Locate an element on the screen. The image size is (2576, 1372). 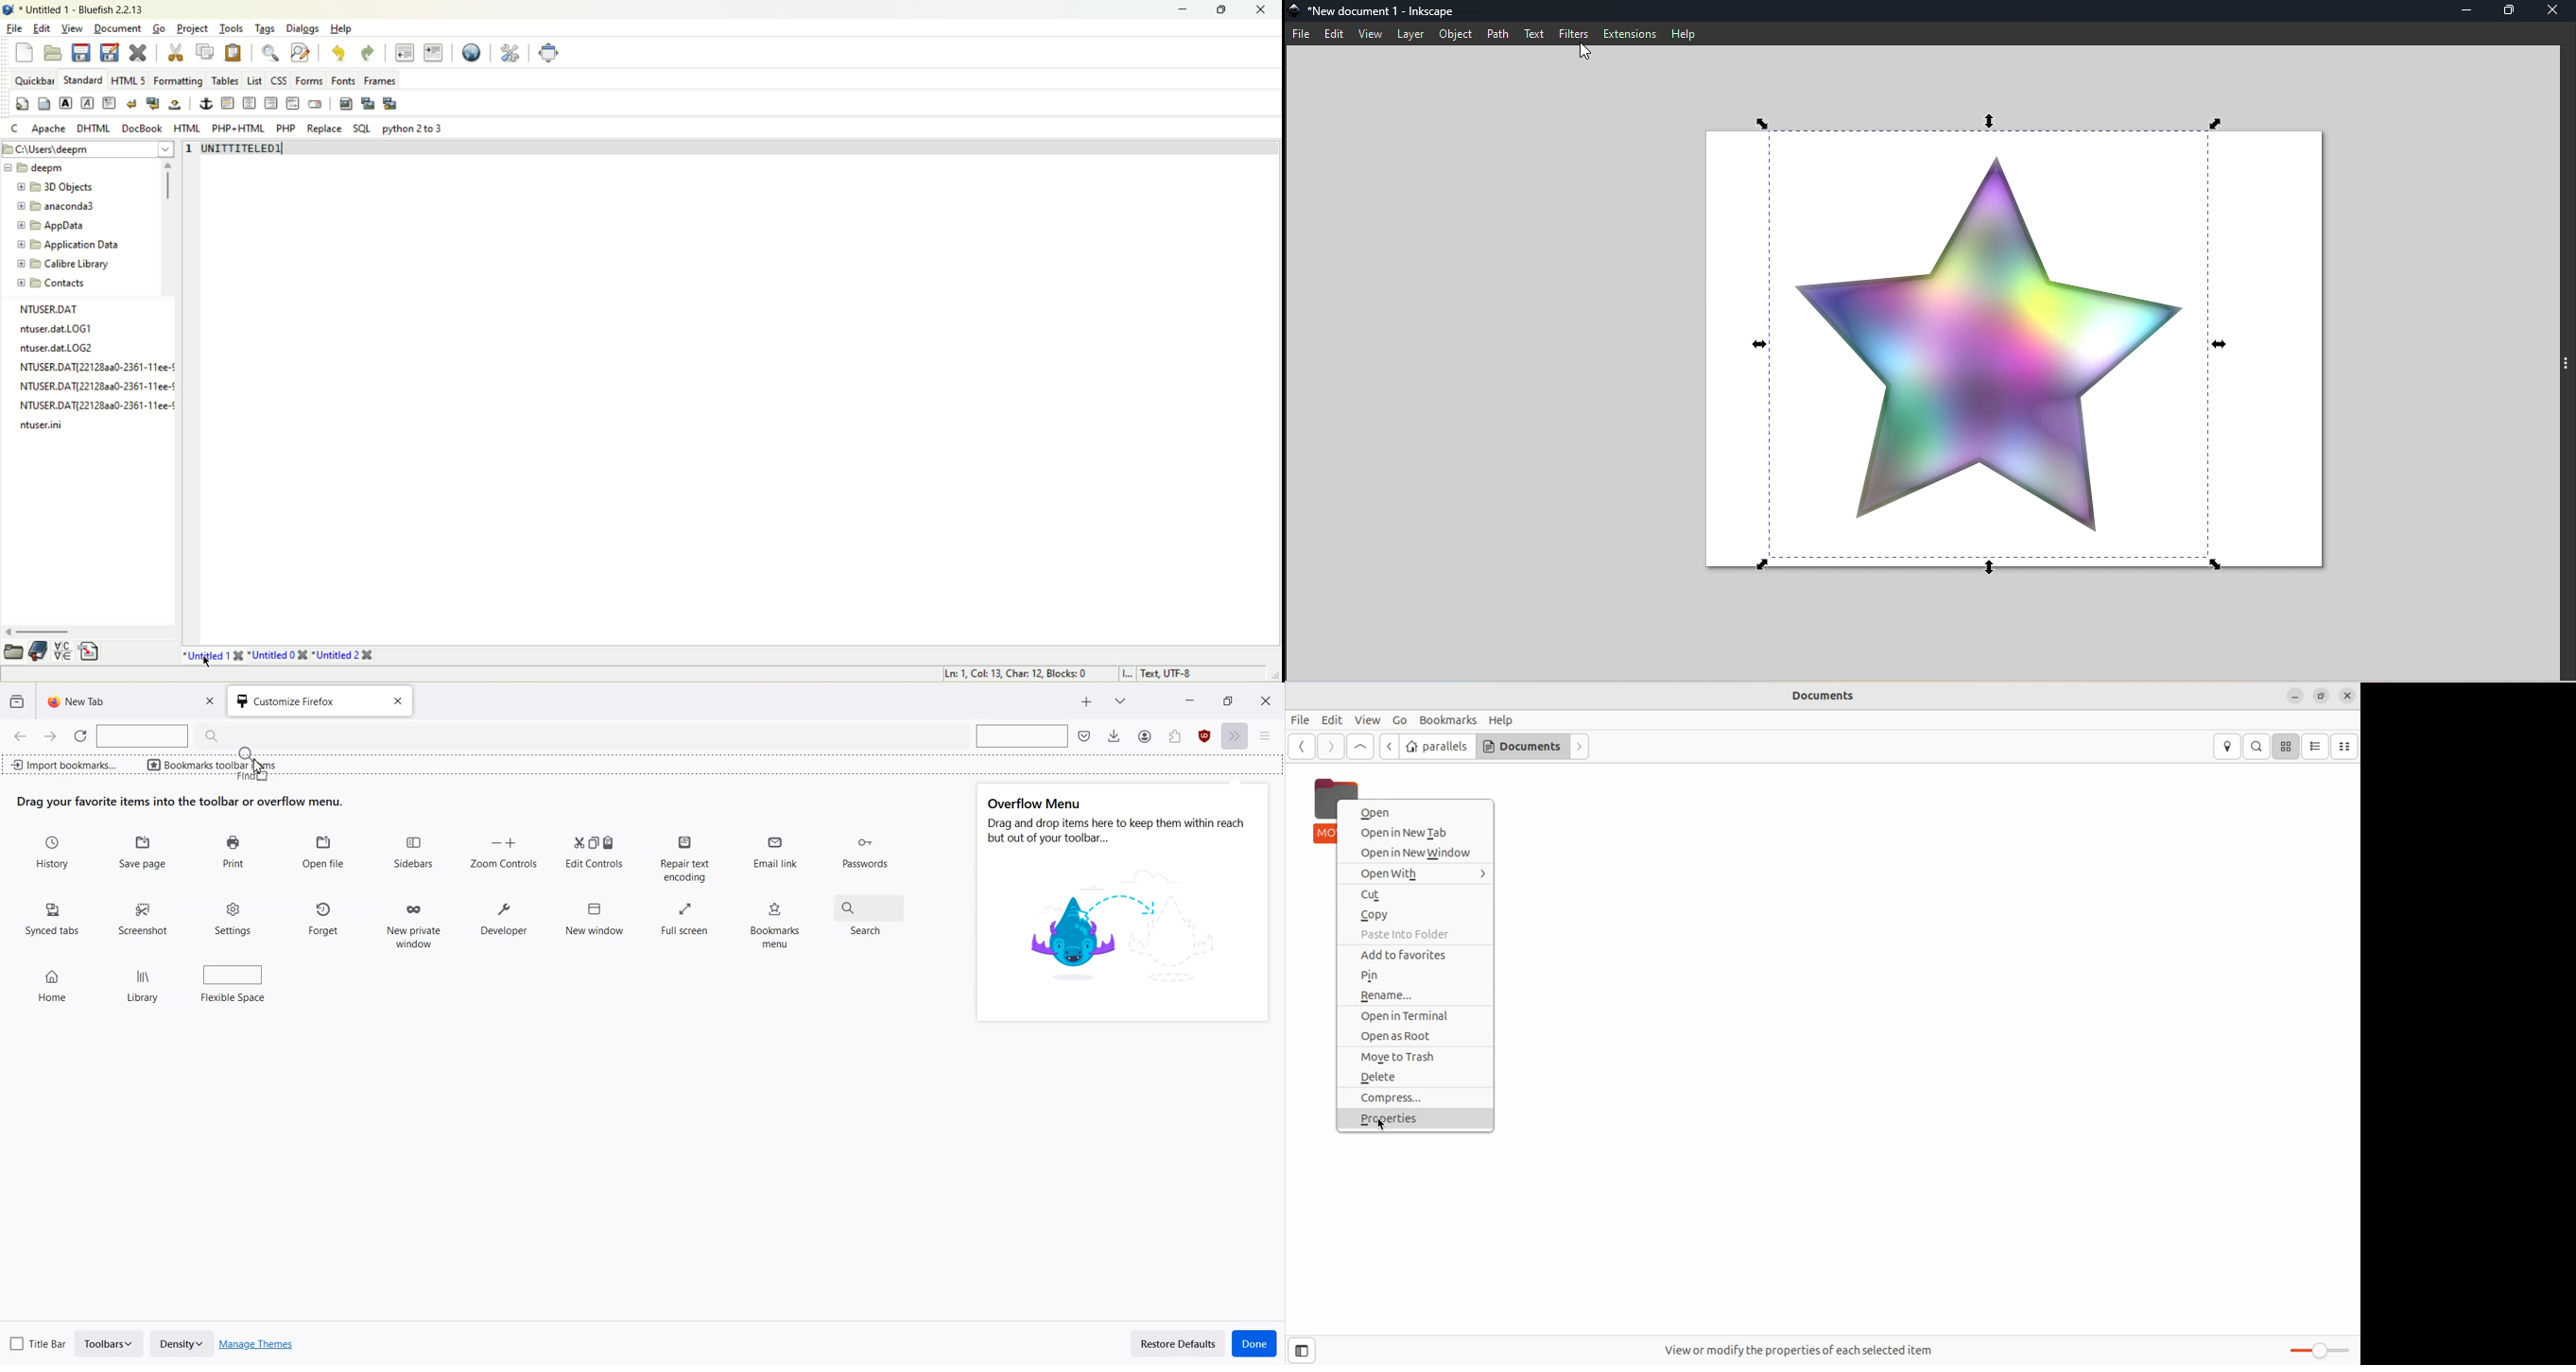
Bookmarks is located at coordinates (1446, 719).